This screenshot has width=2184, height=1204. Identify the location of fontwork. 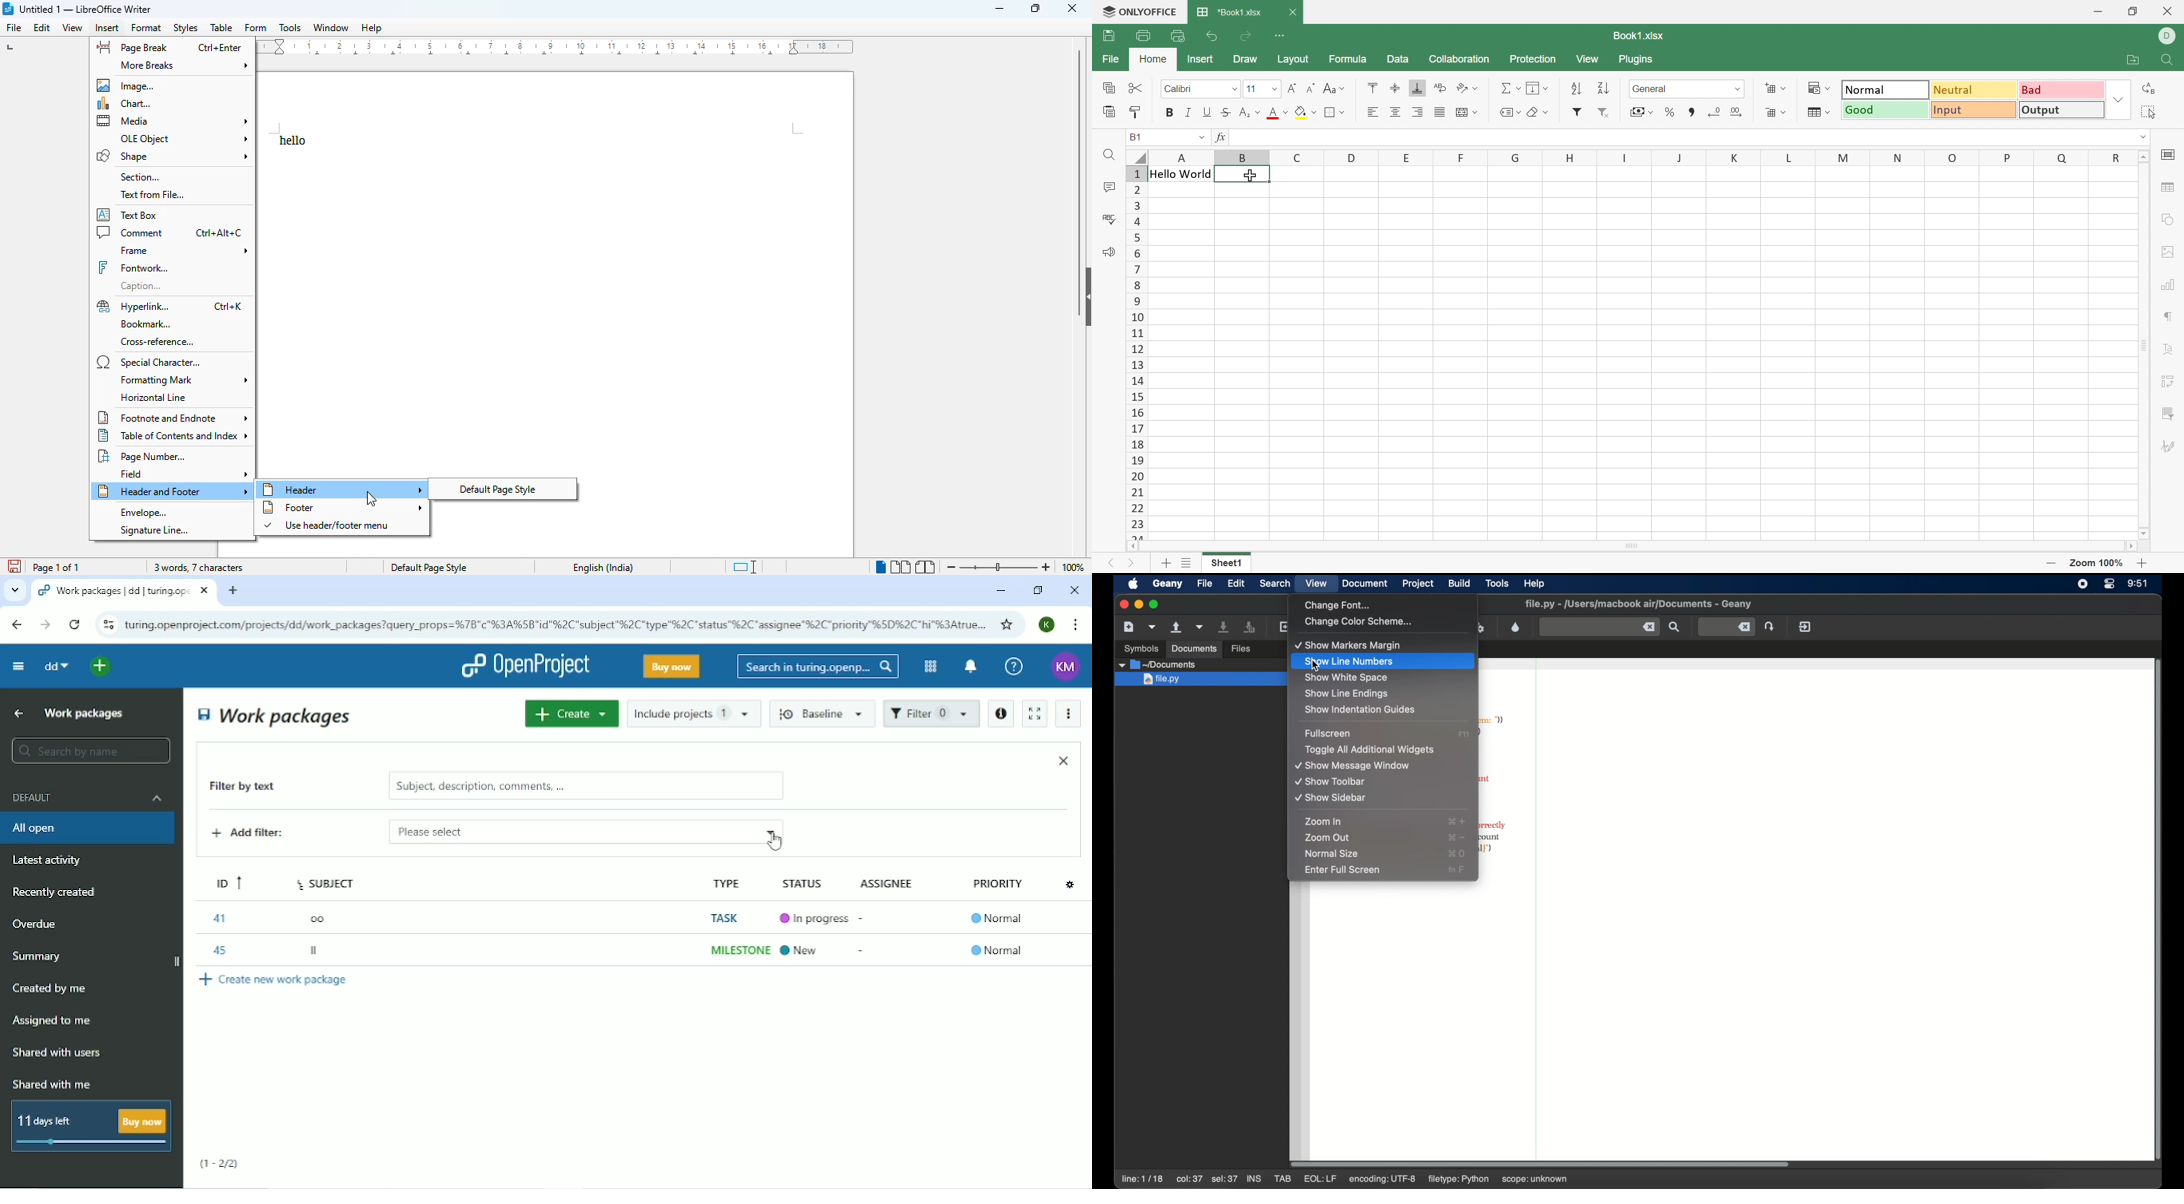
(133, 268).